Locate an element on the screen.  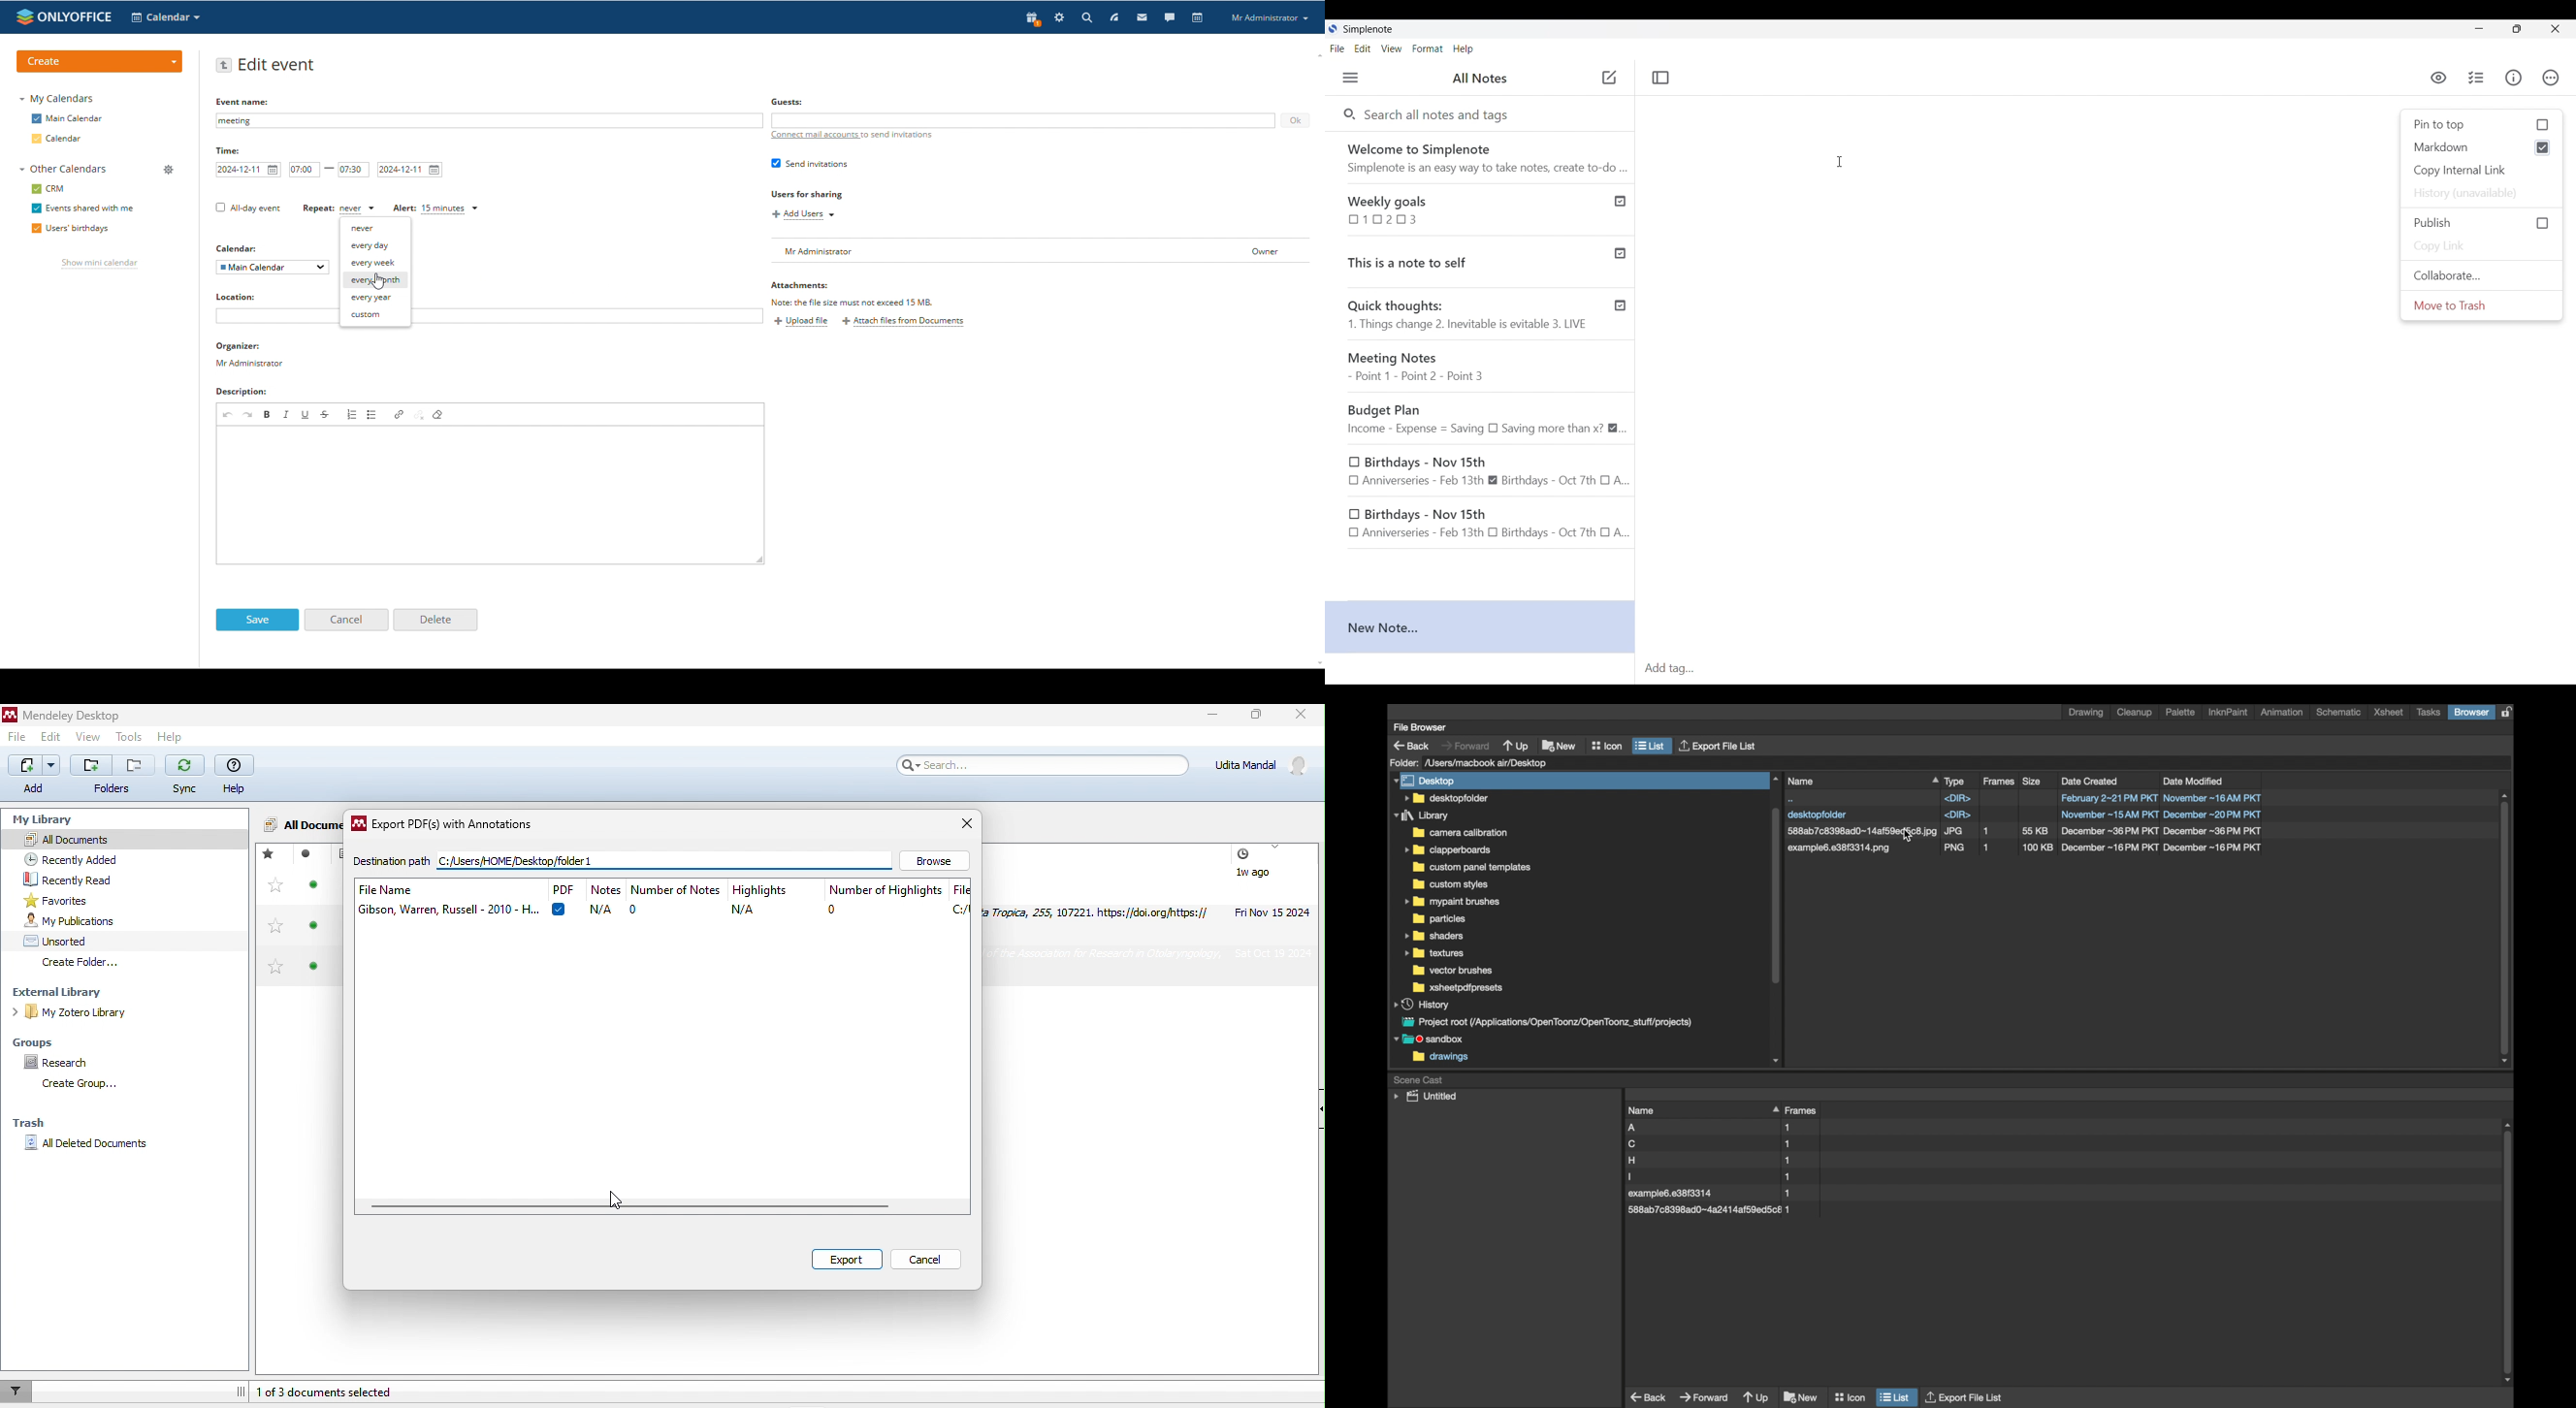
profile is located at coordinates (1269, 18).